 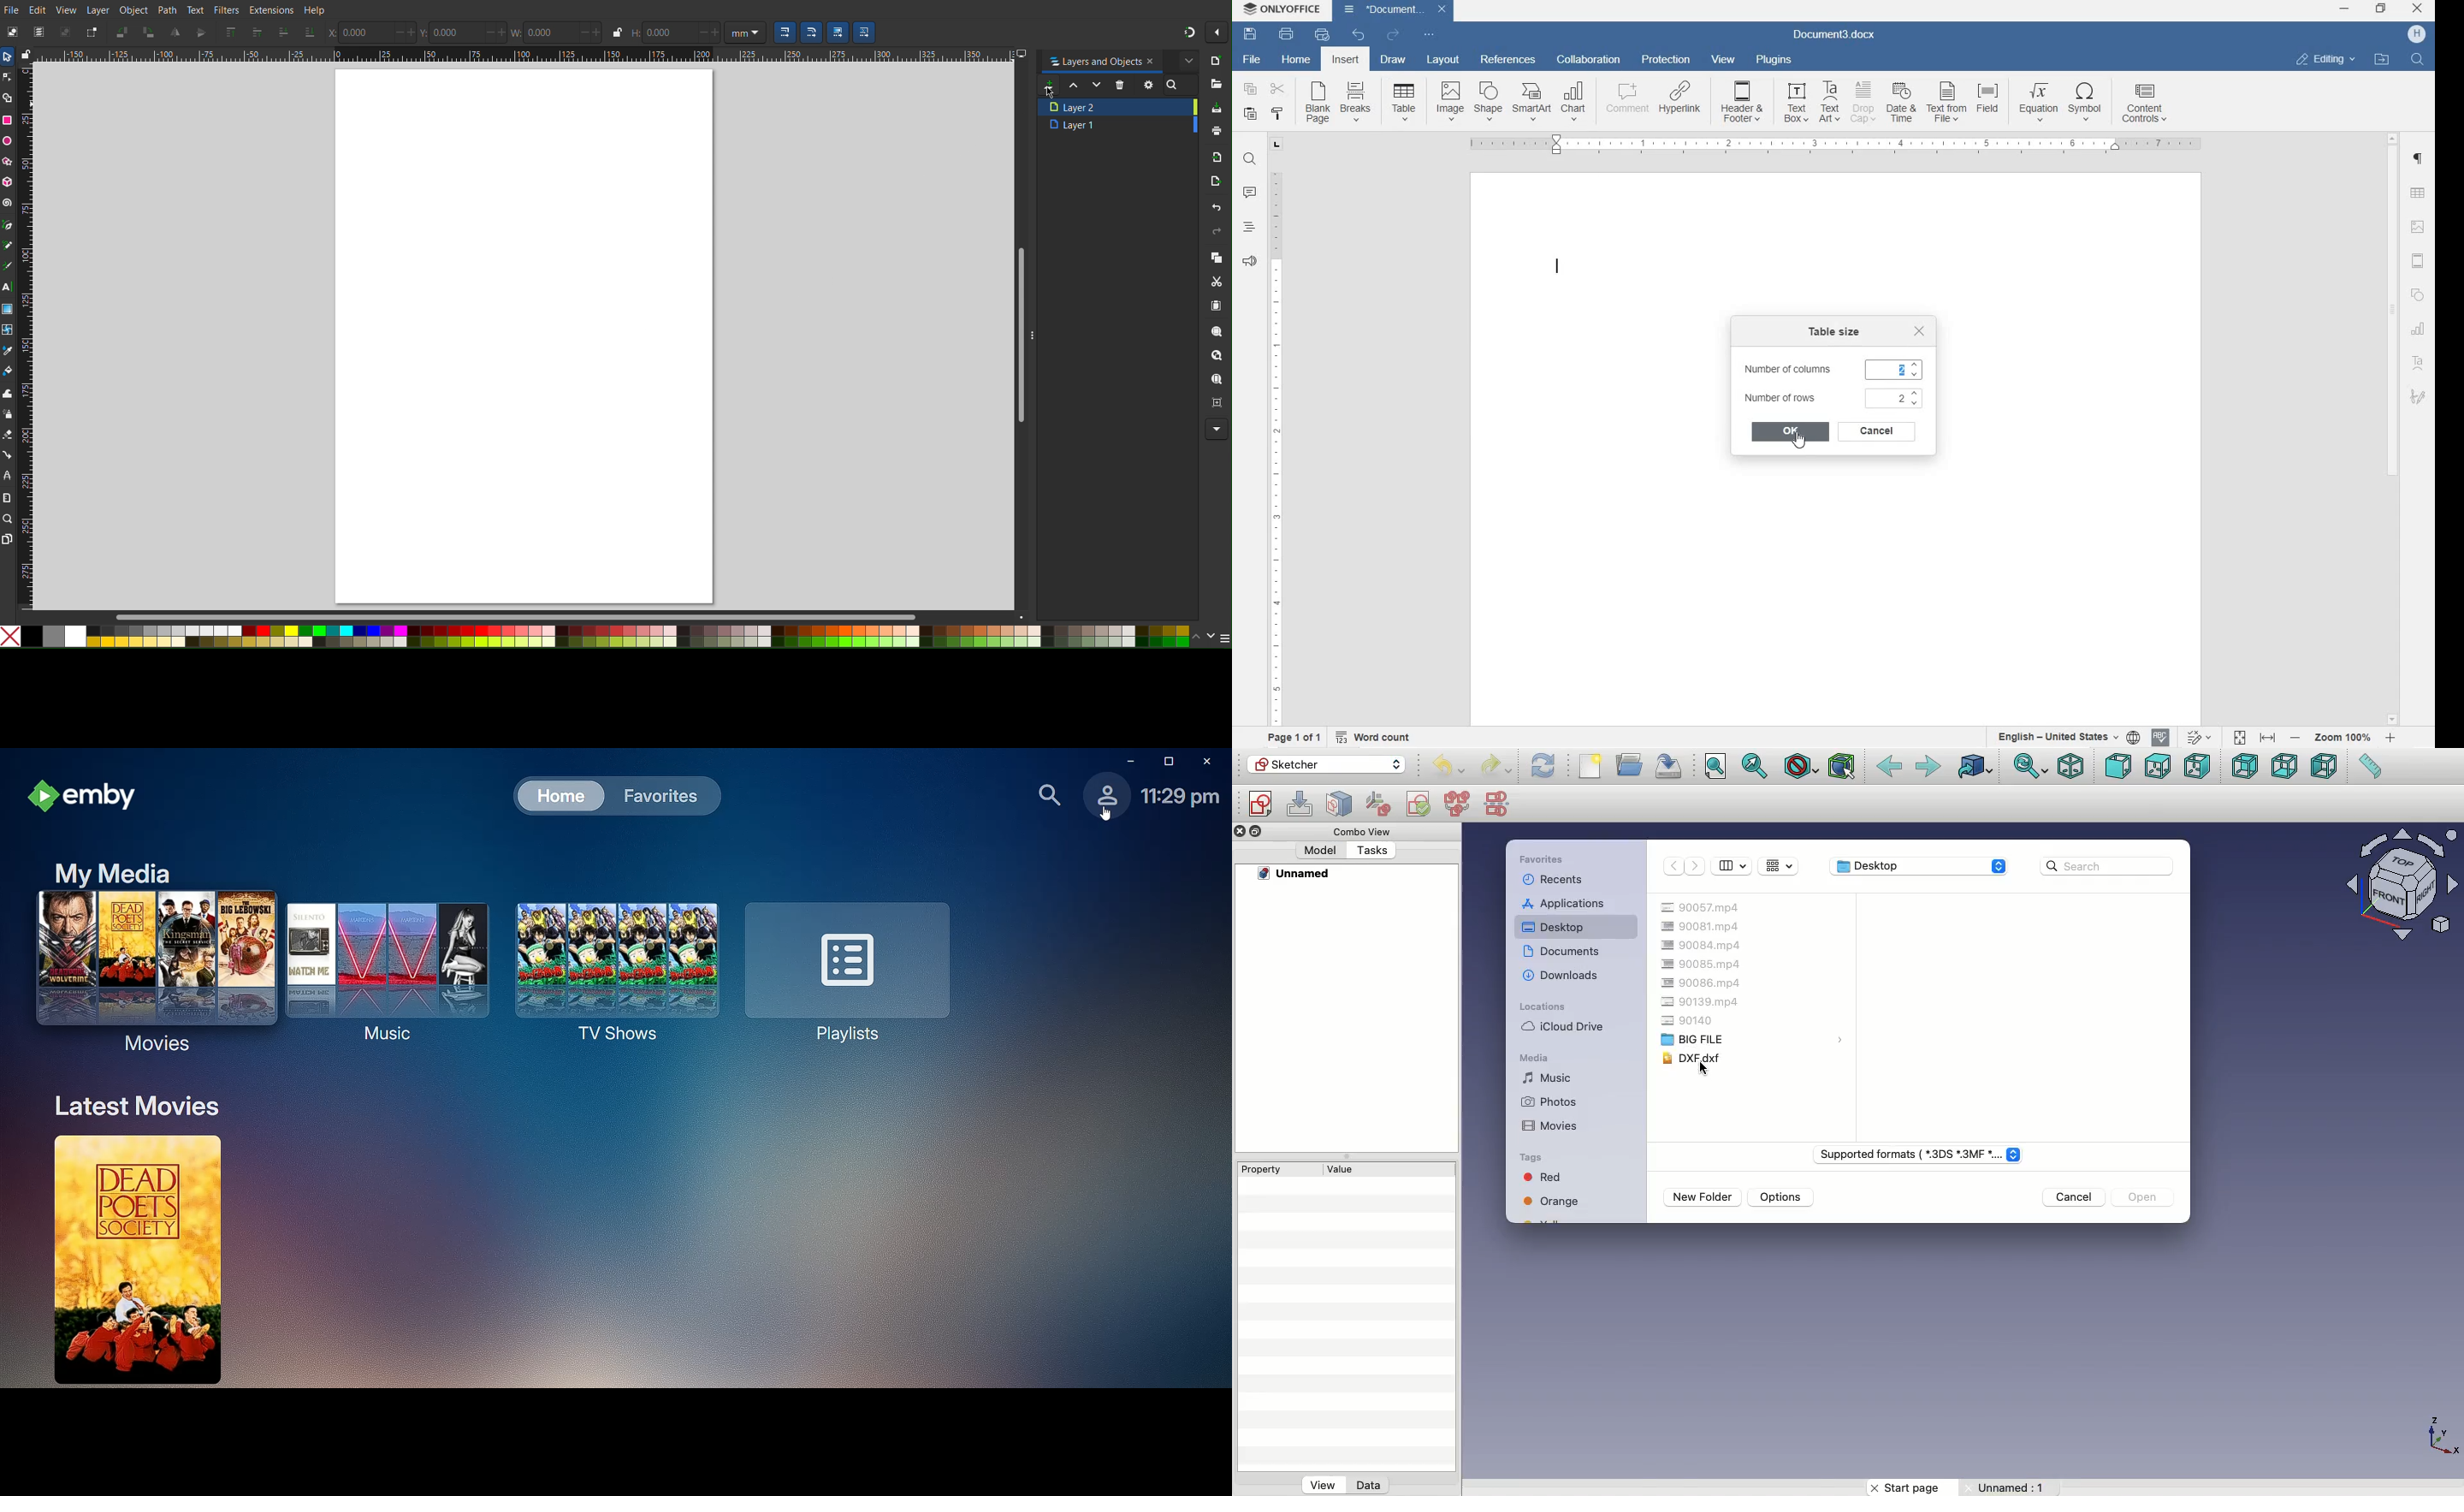 What do you see at coordinates (1743, 105) in the screenshot?
I see `Header & Footer` at bounding box center [1743, 105].